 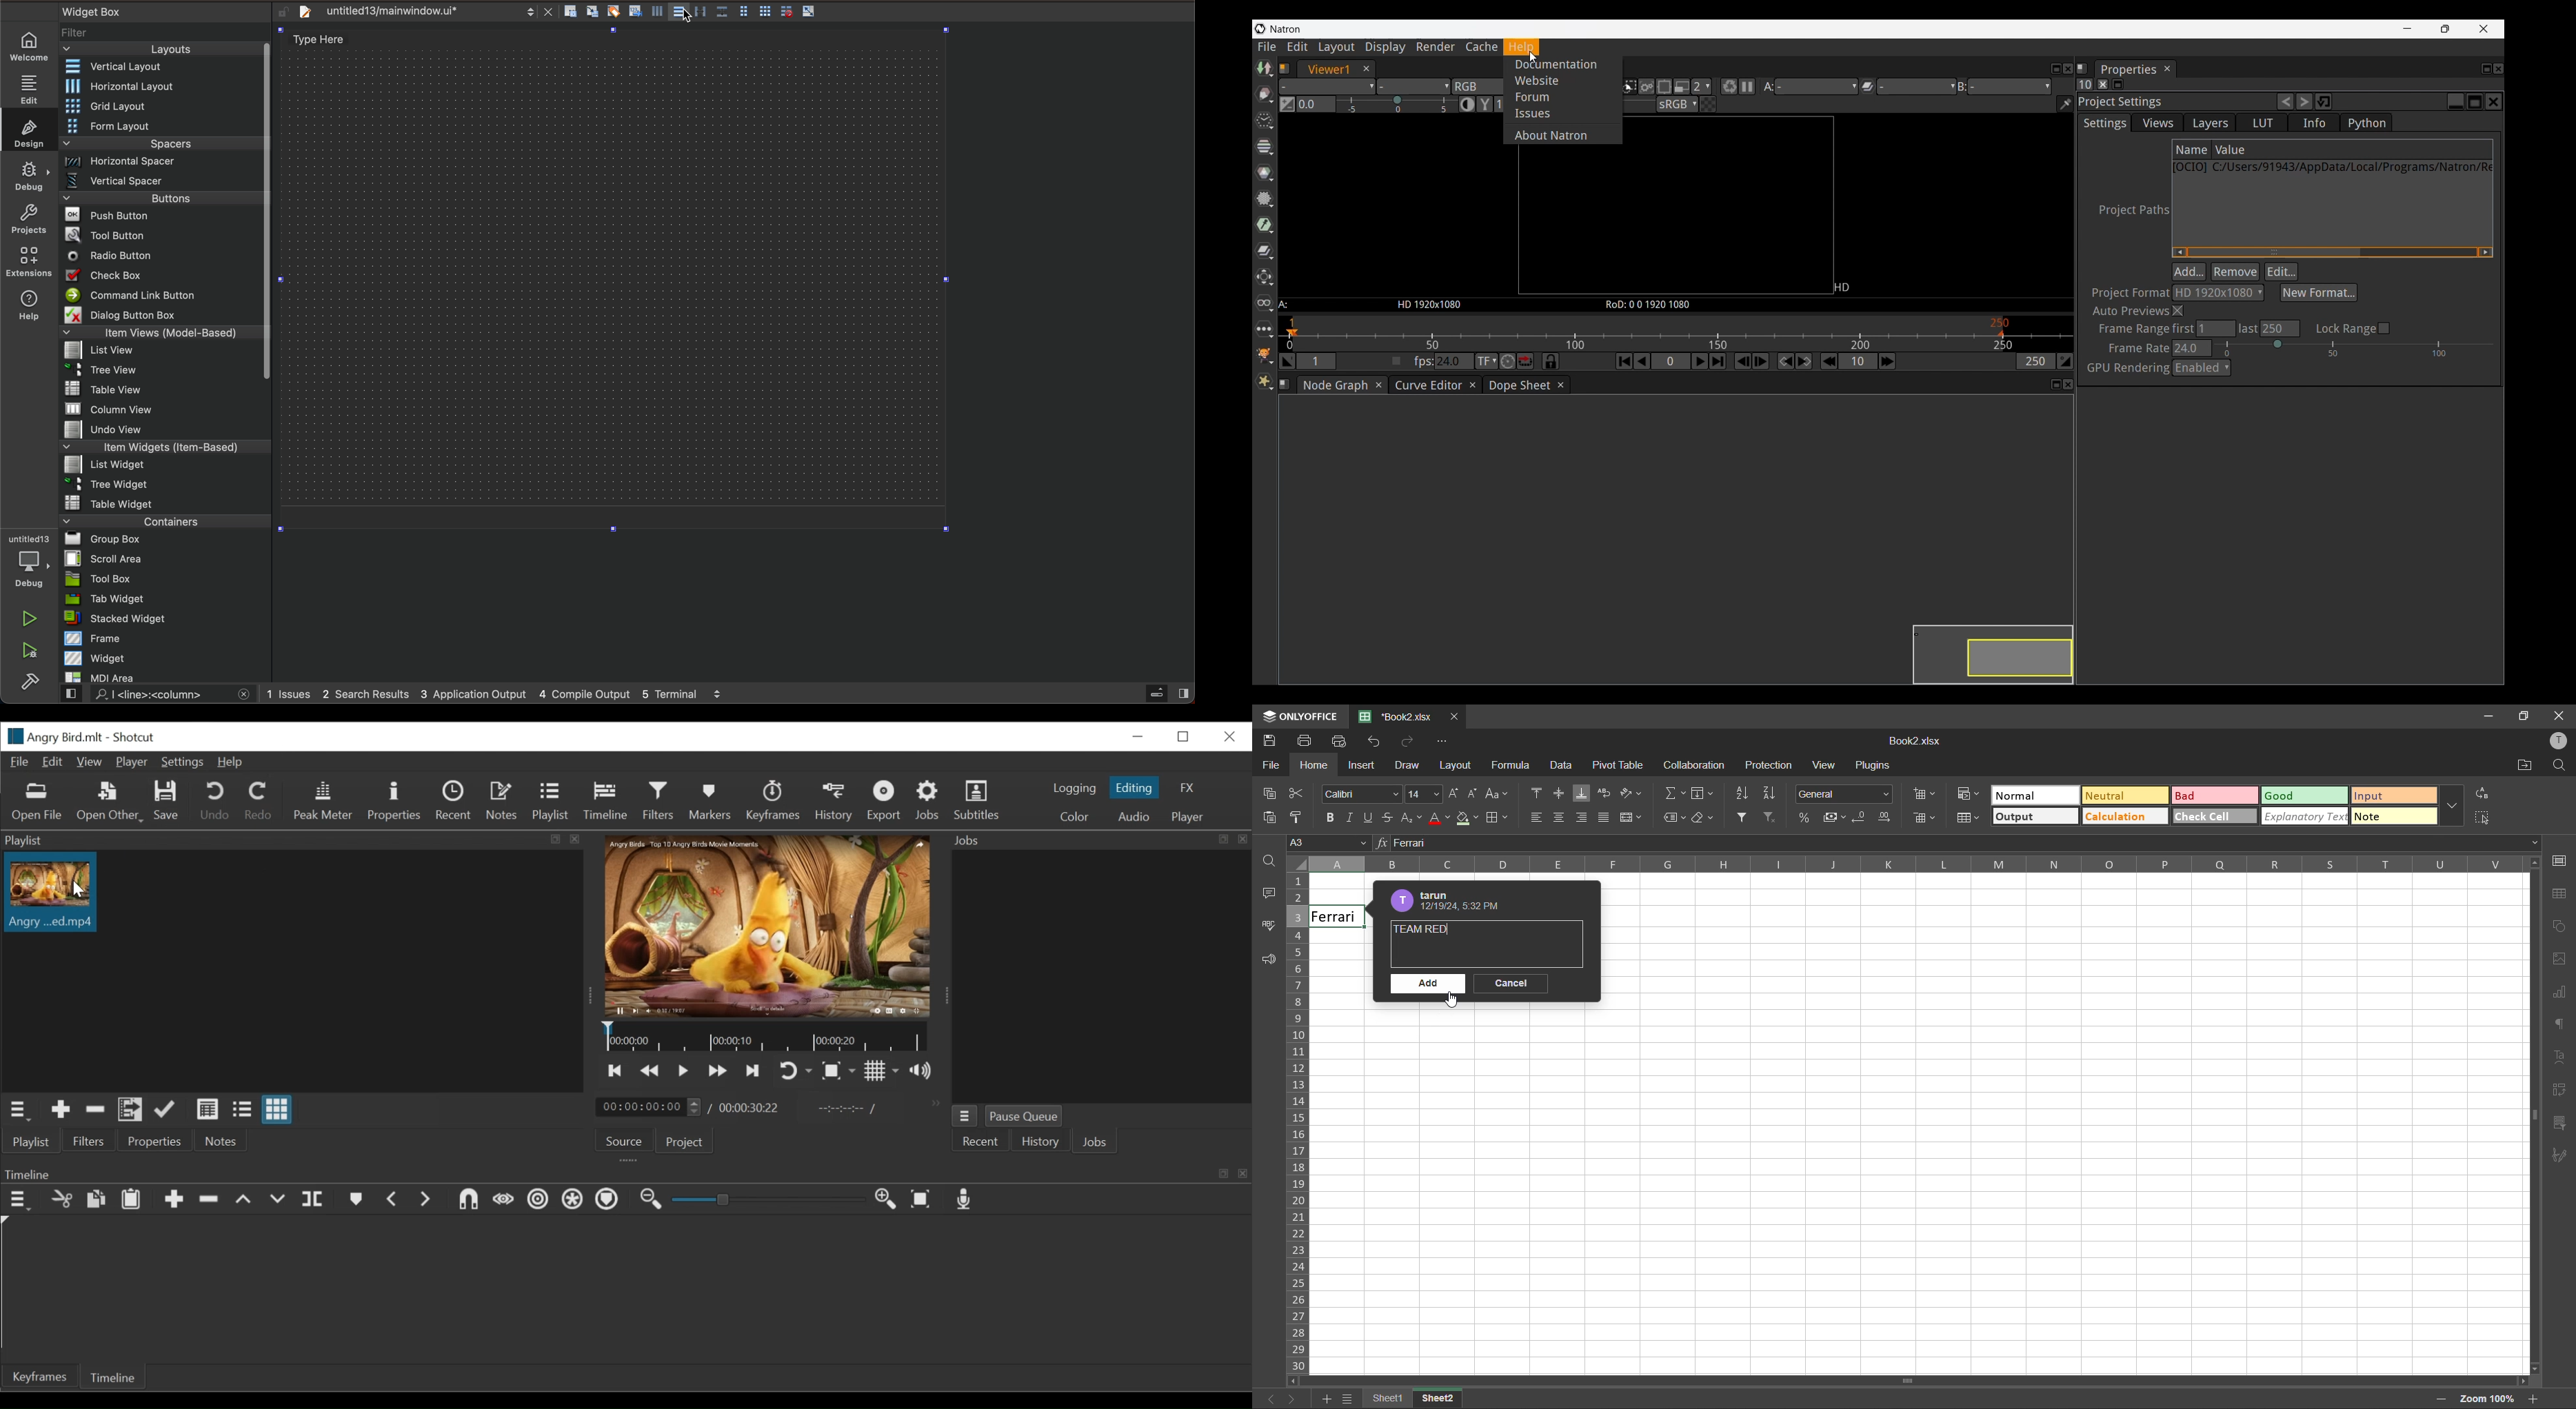 I want to click on Redo, so click(x=260, y=800).